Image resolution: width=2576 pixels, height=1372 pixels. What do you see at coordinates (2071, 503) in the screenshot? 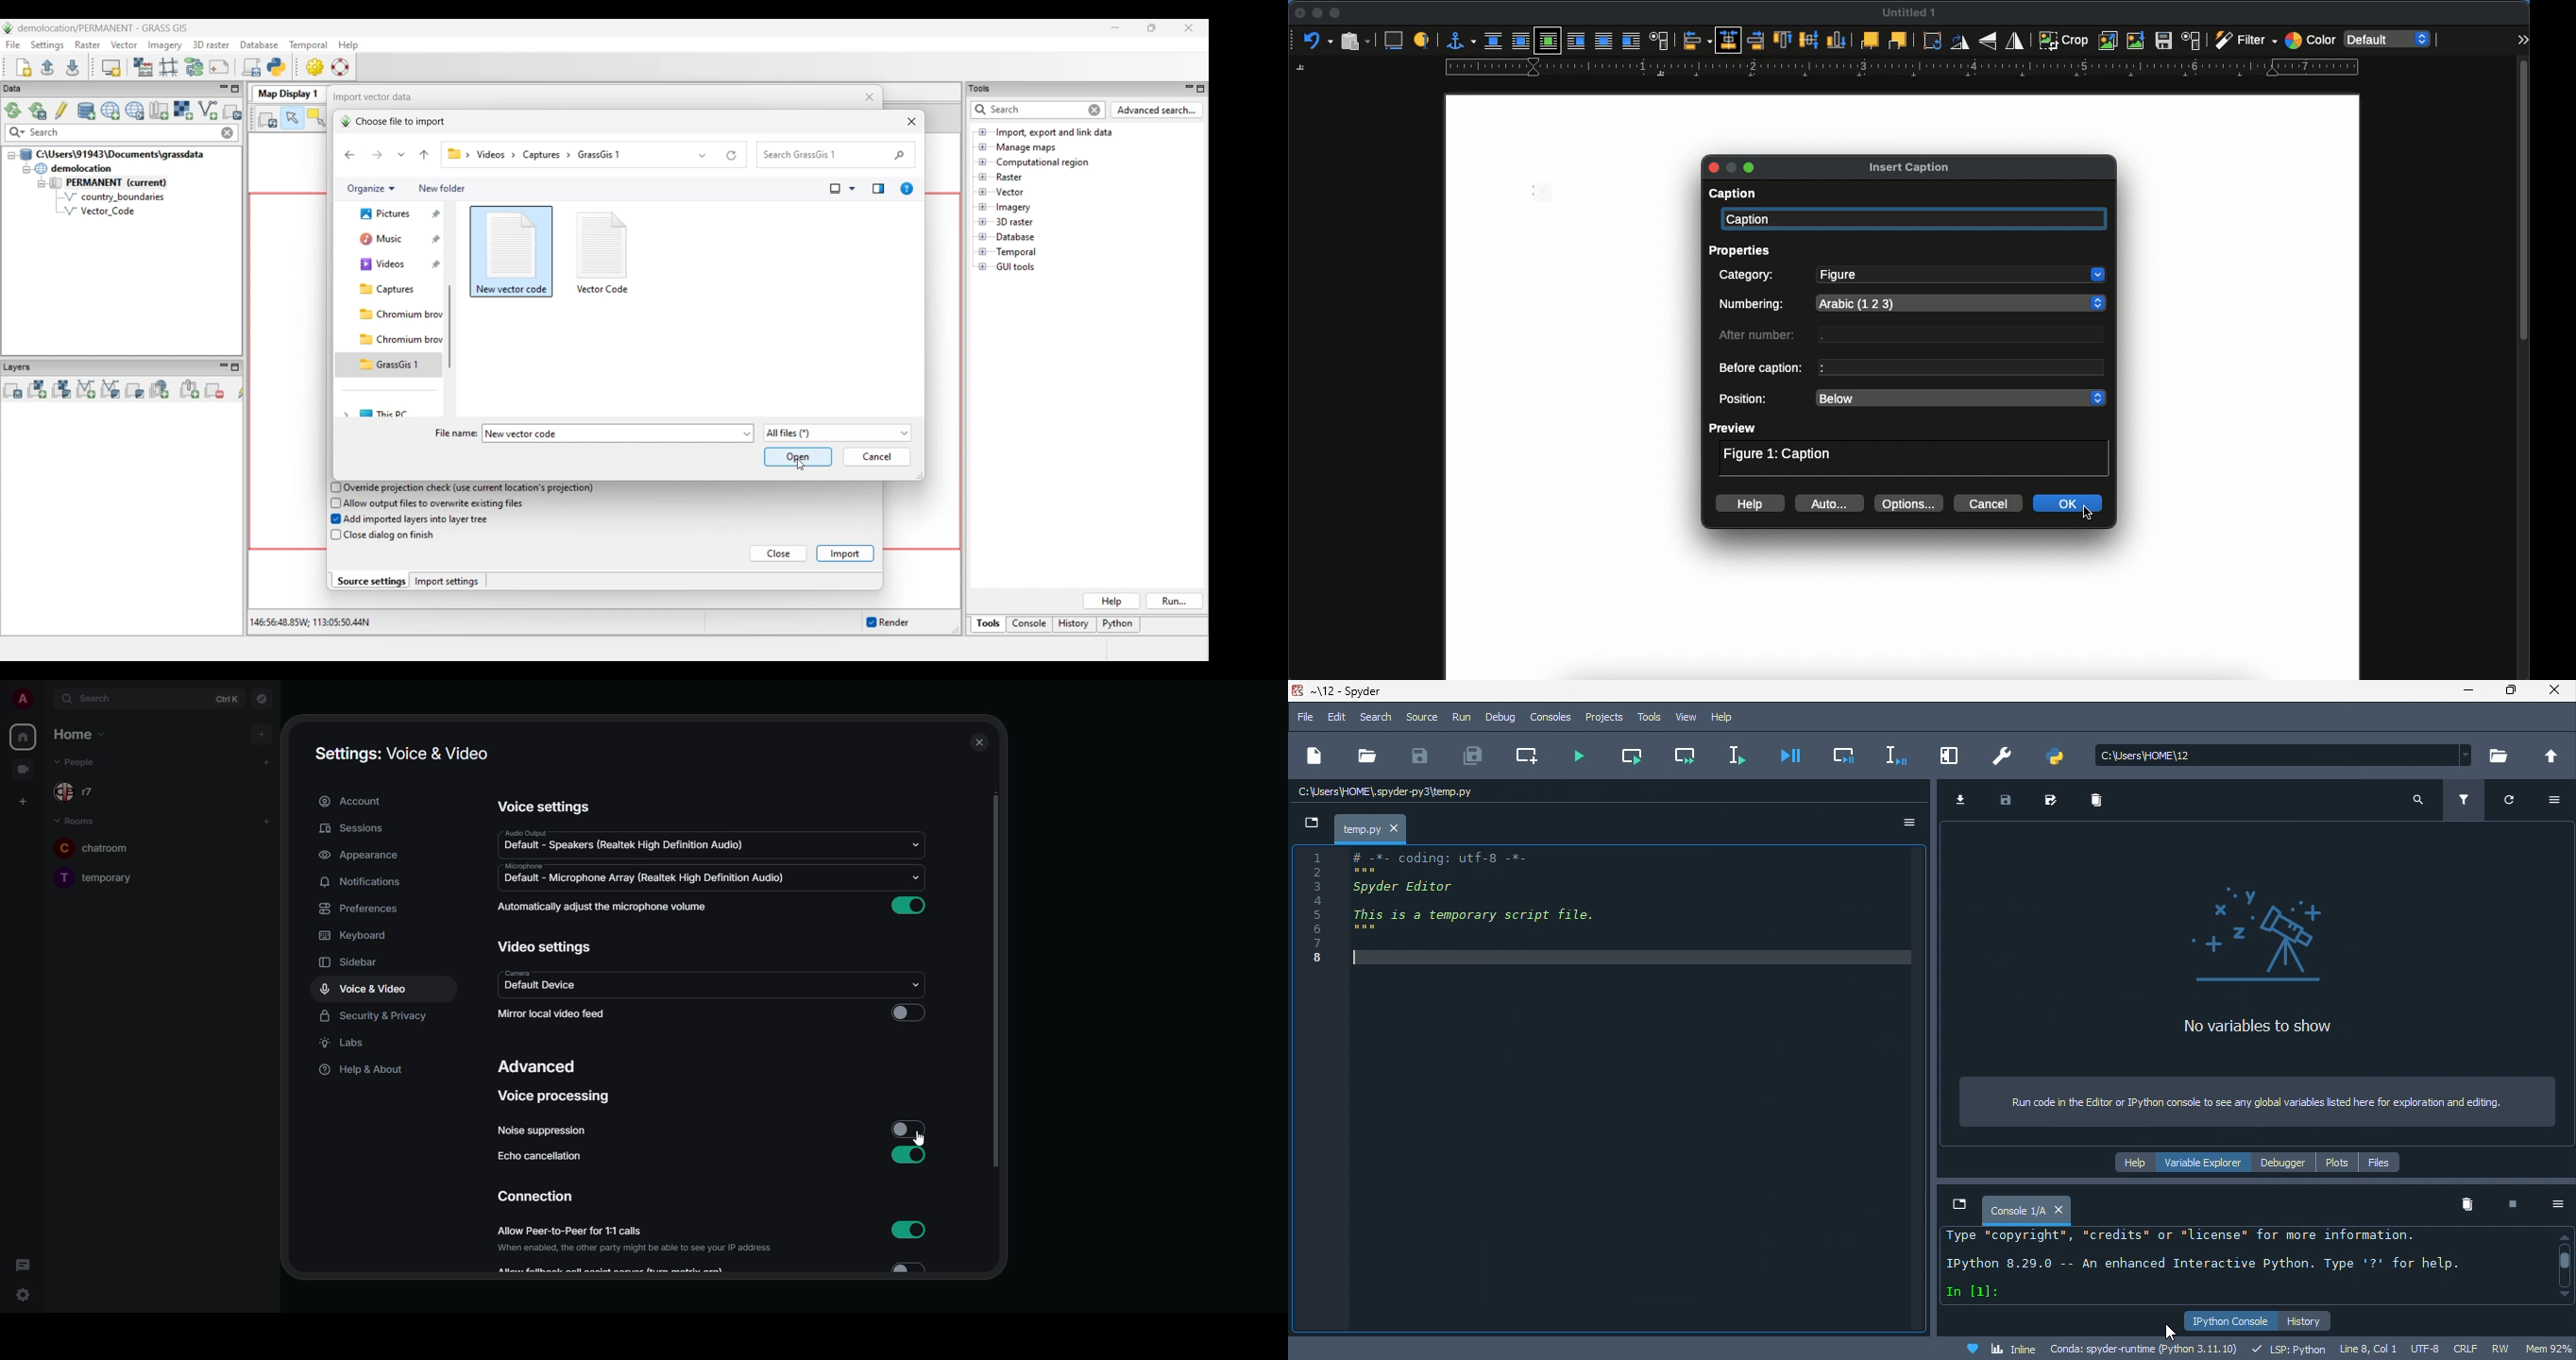
I see `ok` at bounding box center [2071, 503].